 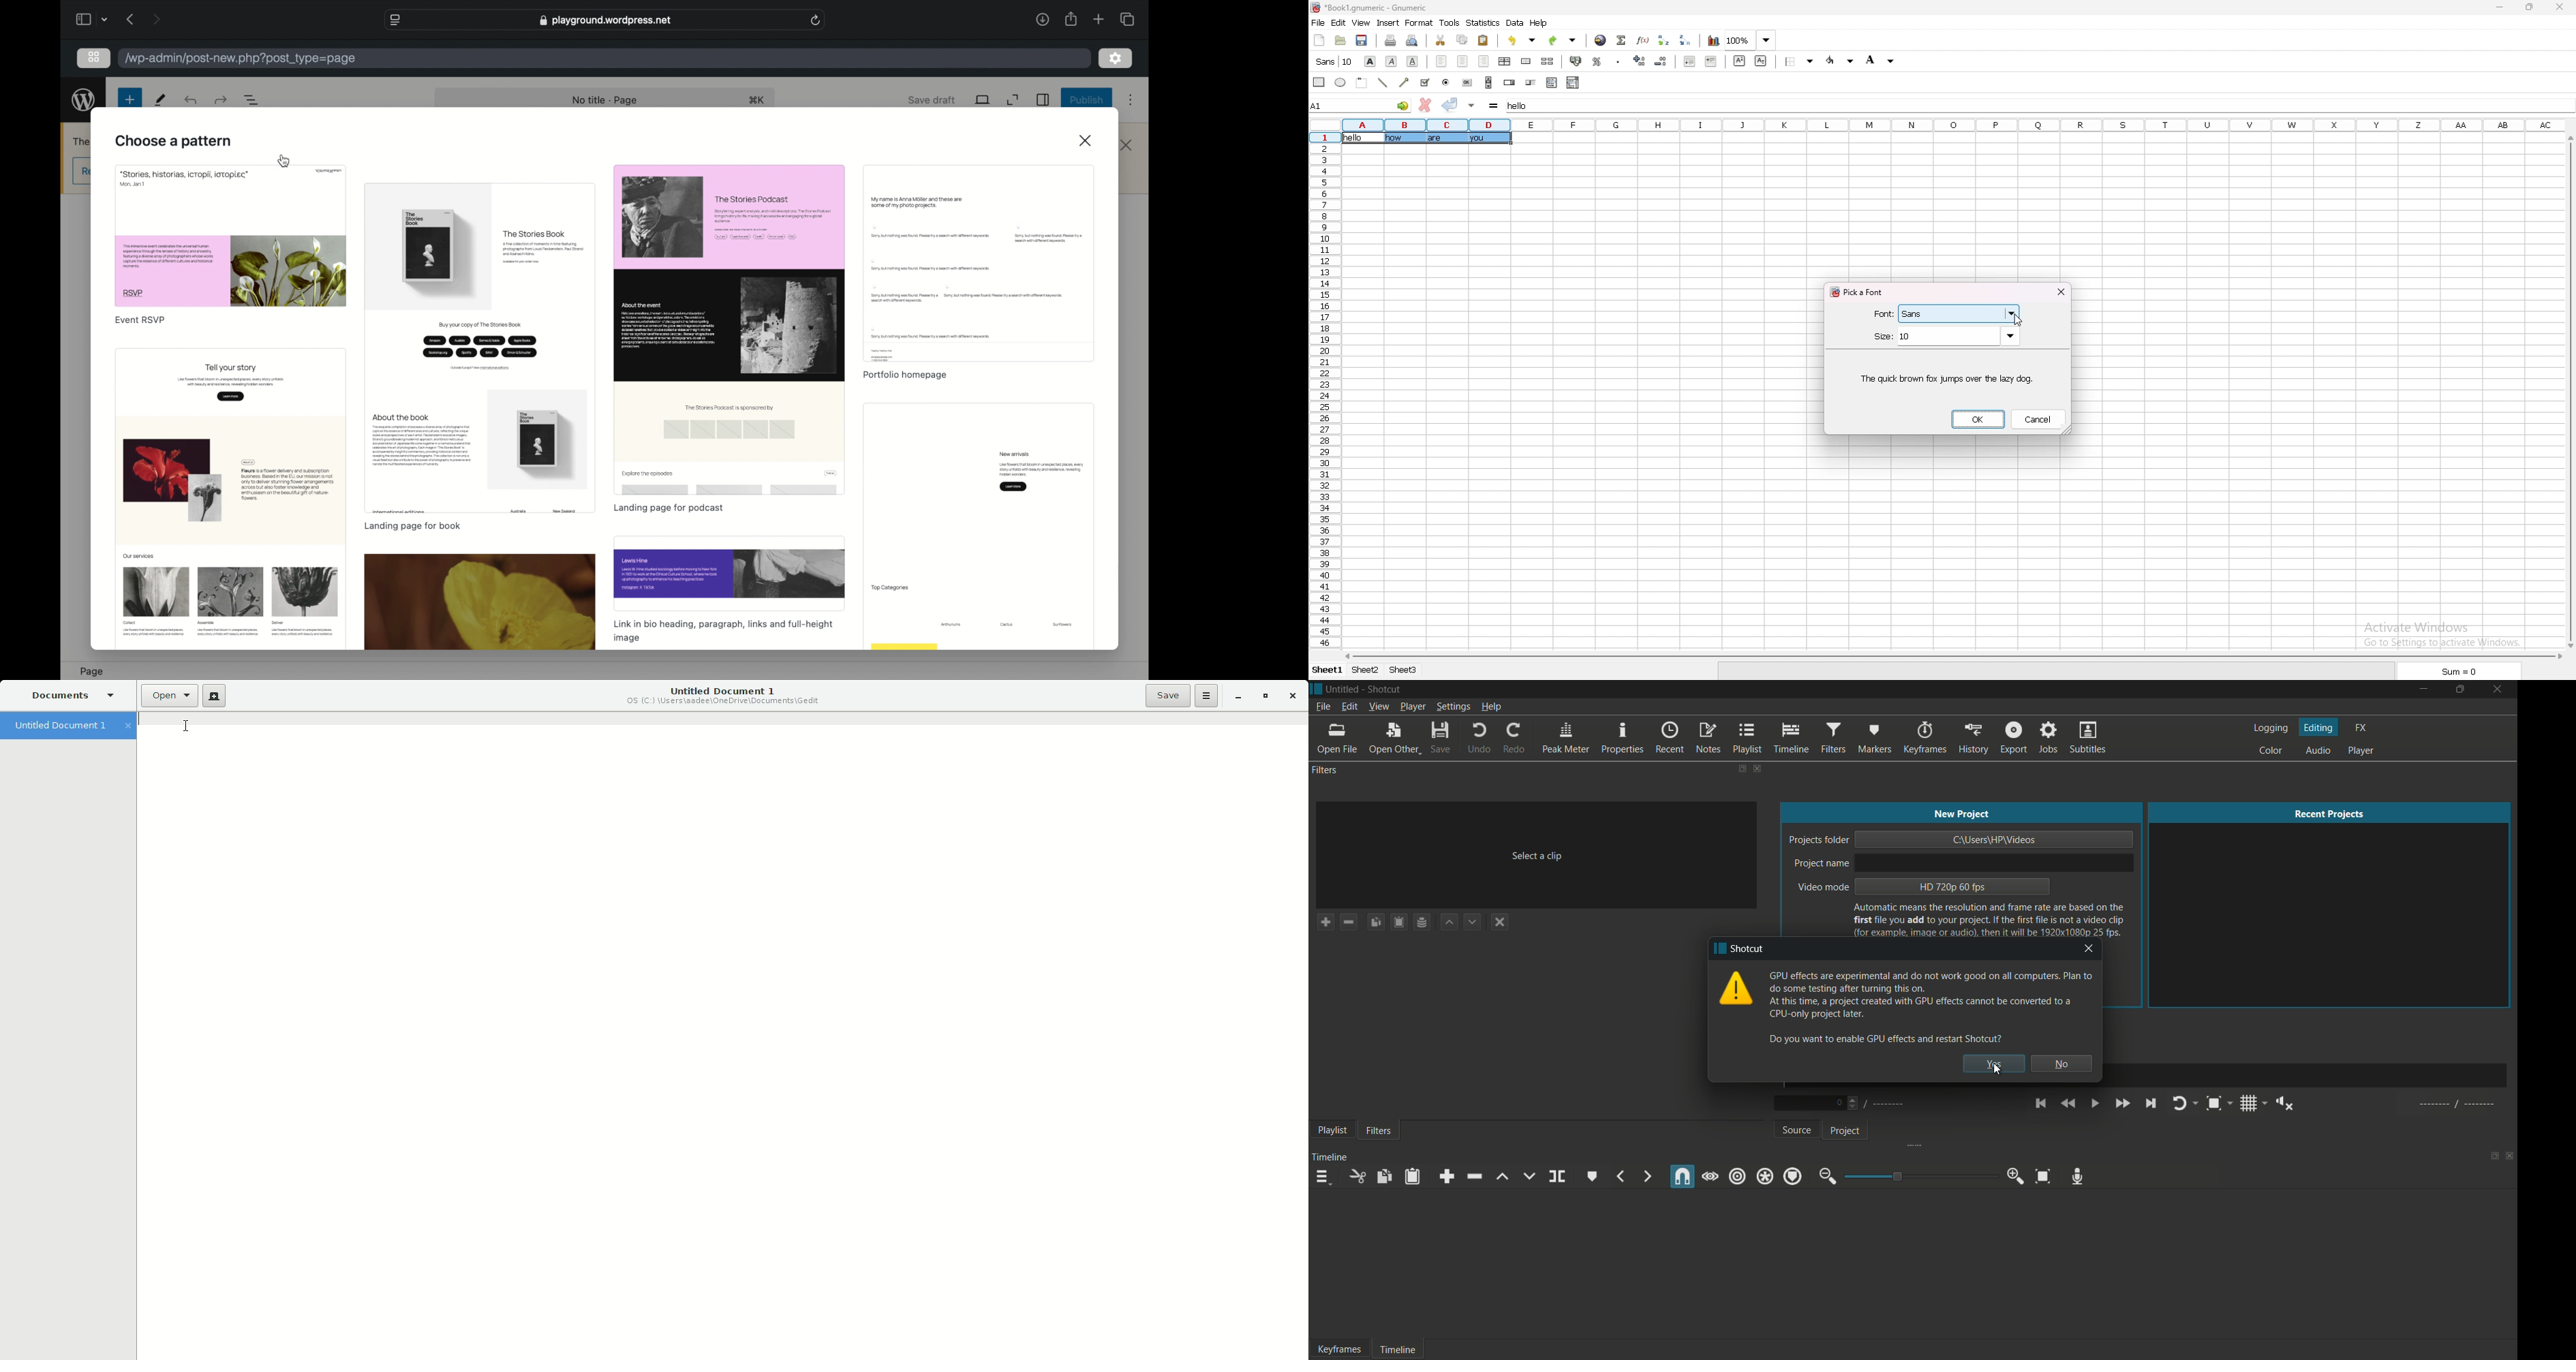 What do you see at coordinates (2249, 1104) in the screenshot?
I see `toggle grid` at bounding box center [2249, 1104].